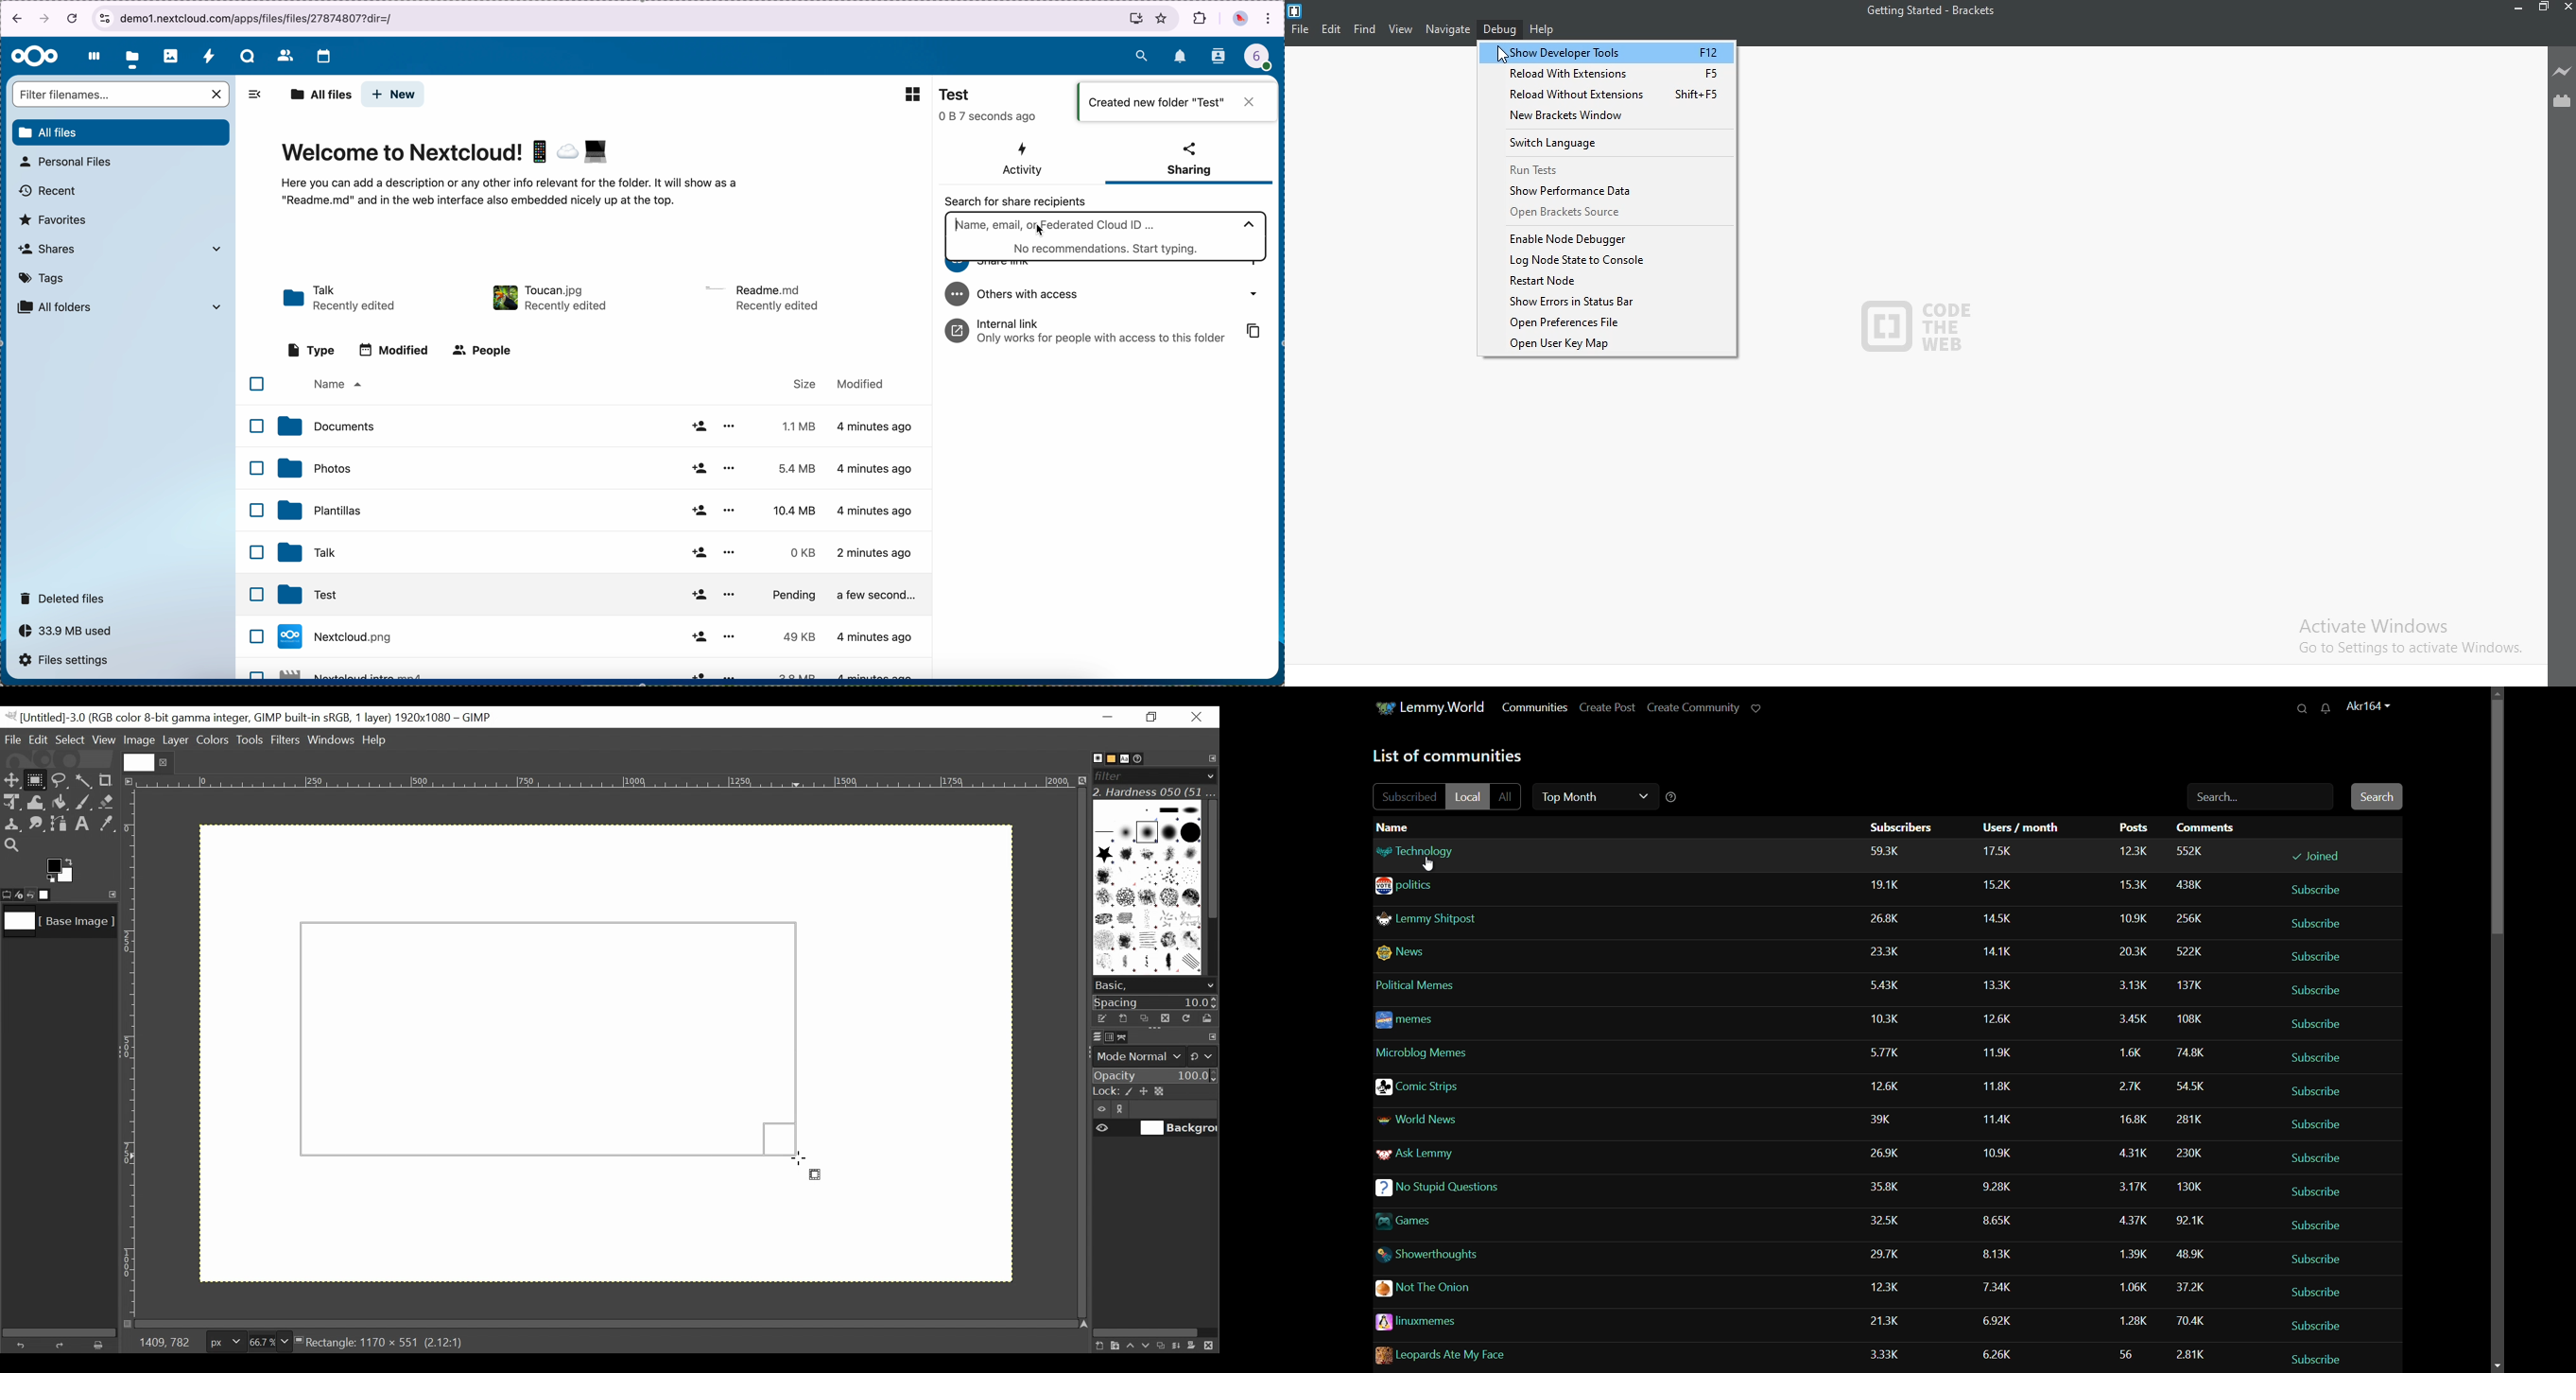 This screenshot has height=1400, width=2576. I want to click on others with access, so click(1103, 295).